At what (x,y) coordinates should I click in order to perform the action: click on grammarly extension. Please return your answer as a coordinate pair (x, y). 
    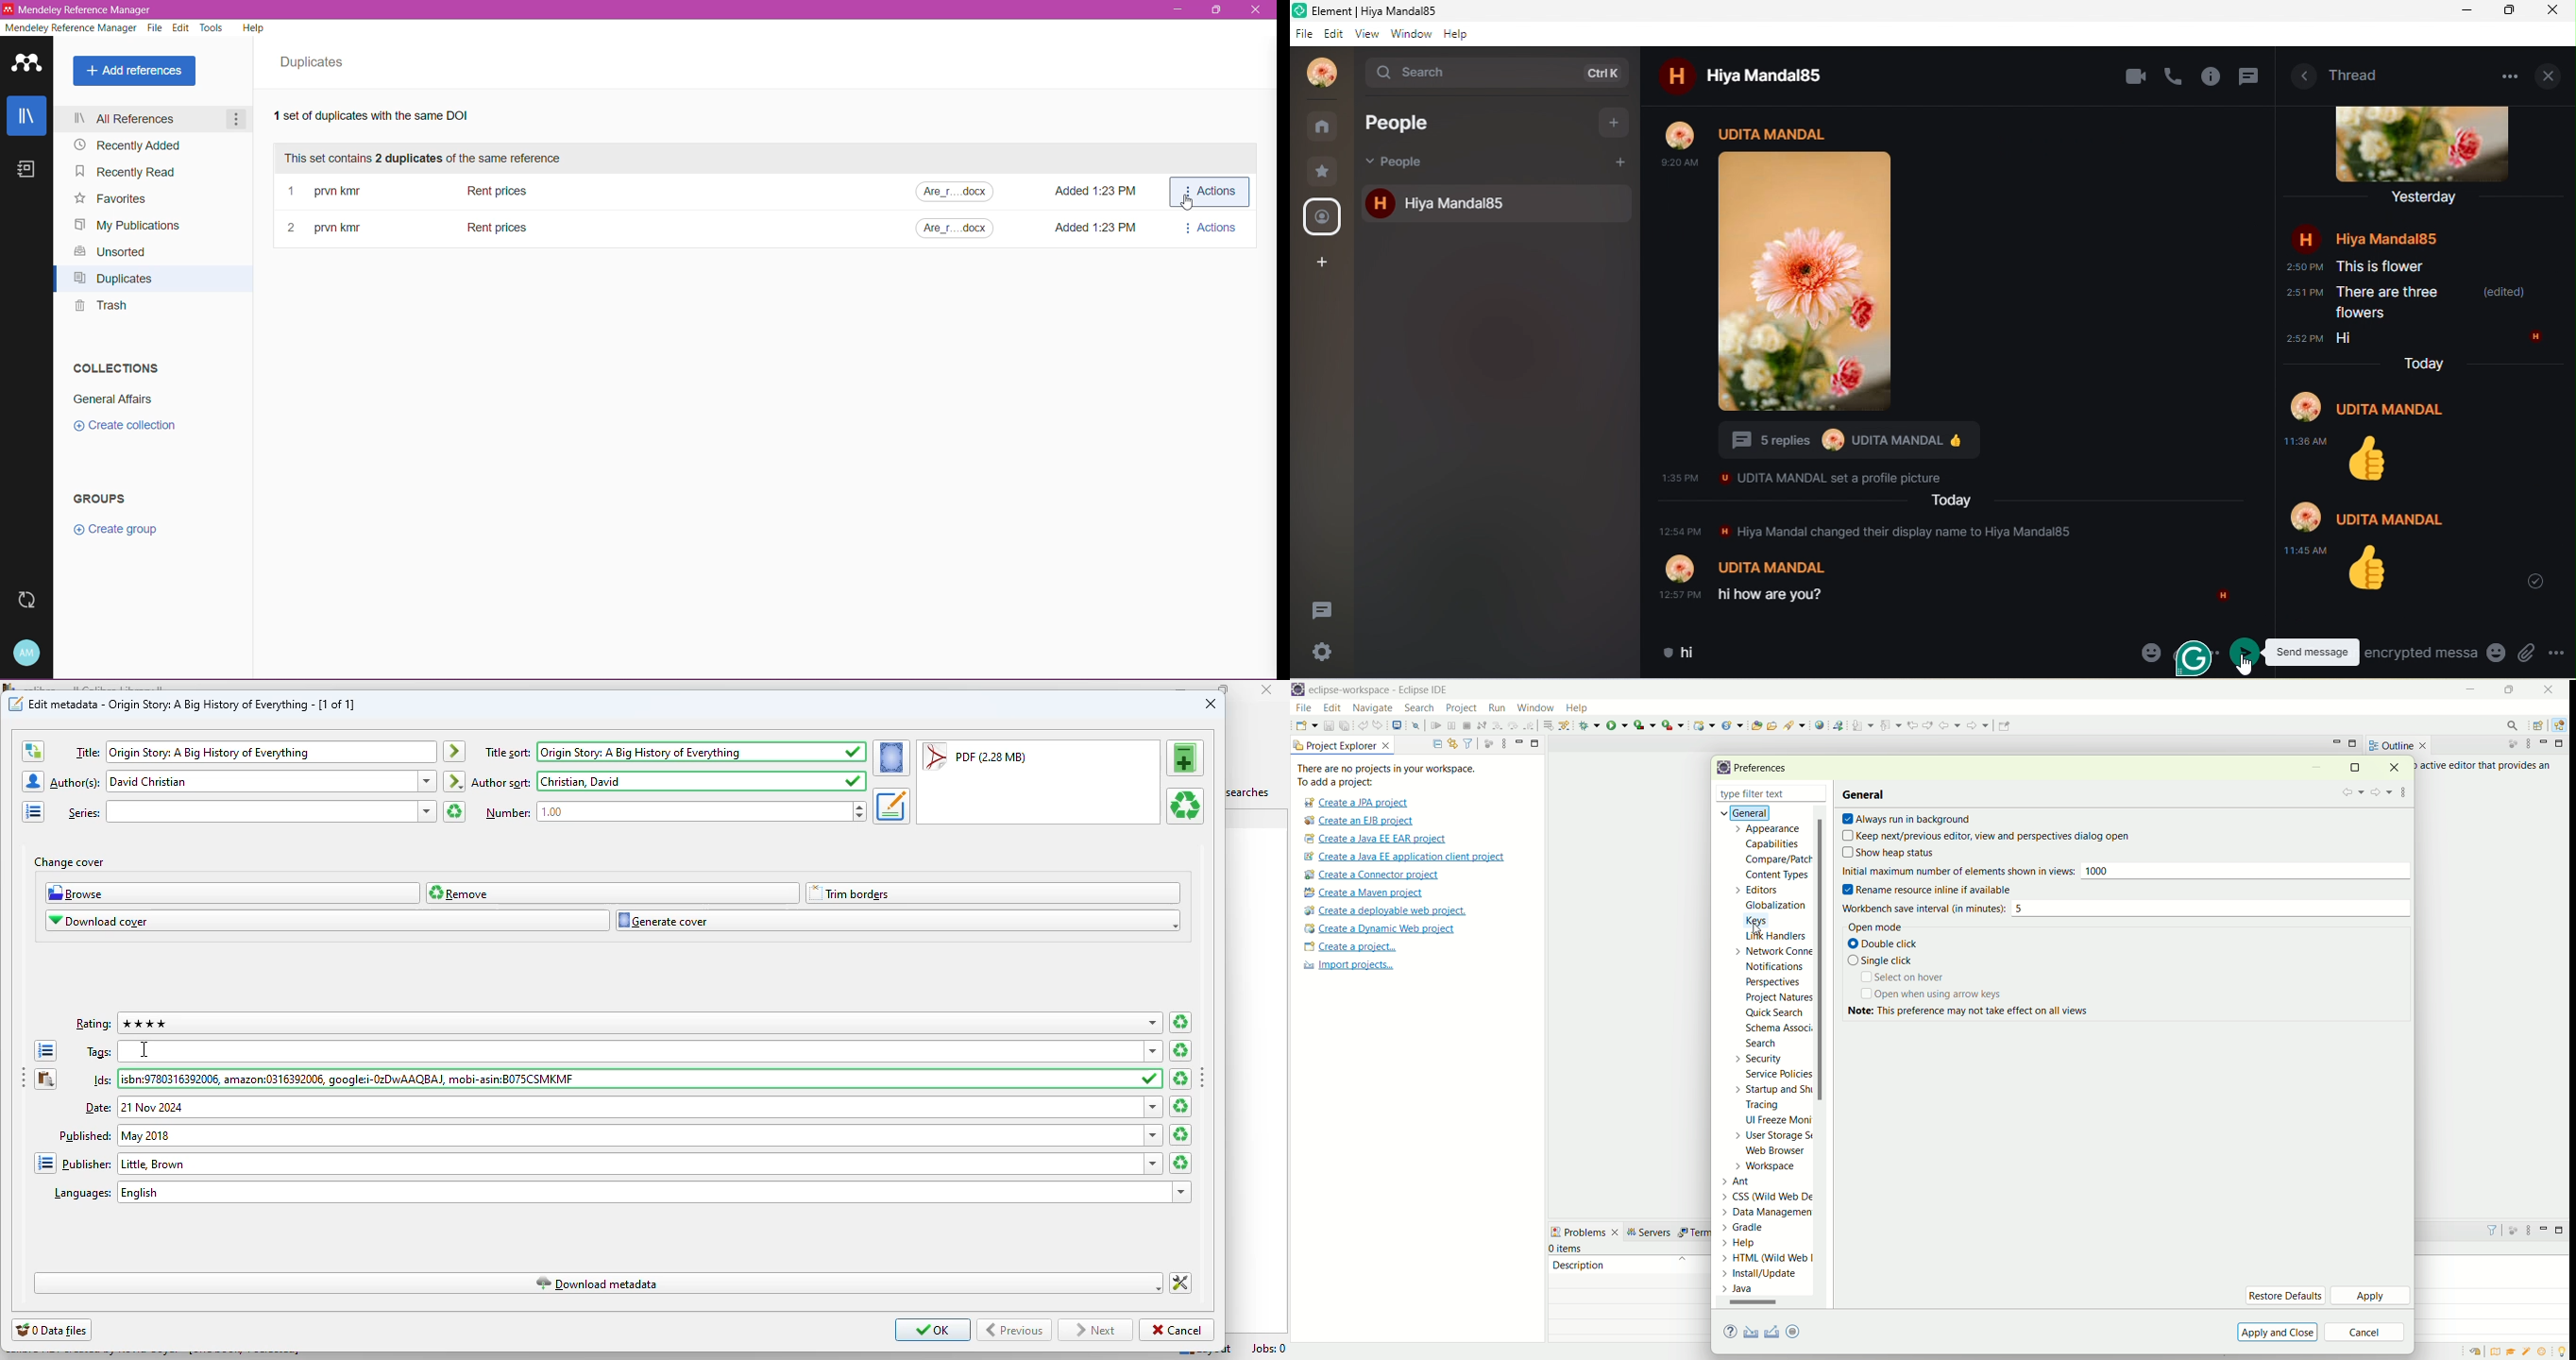
    Looking at the image, I should click on (2194, 660).